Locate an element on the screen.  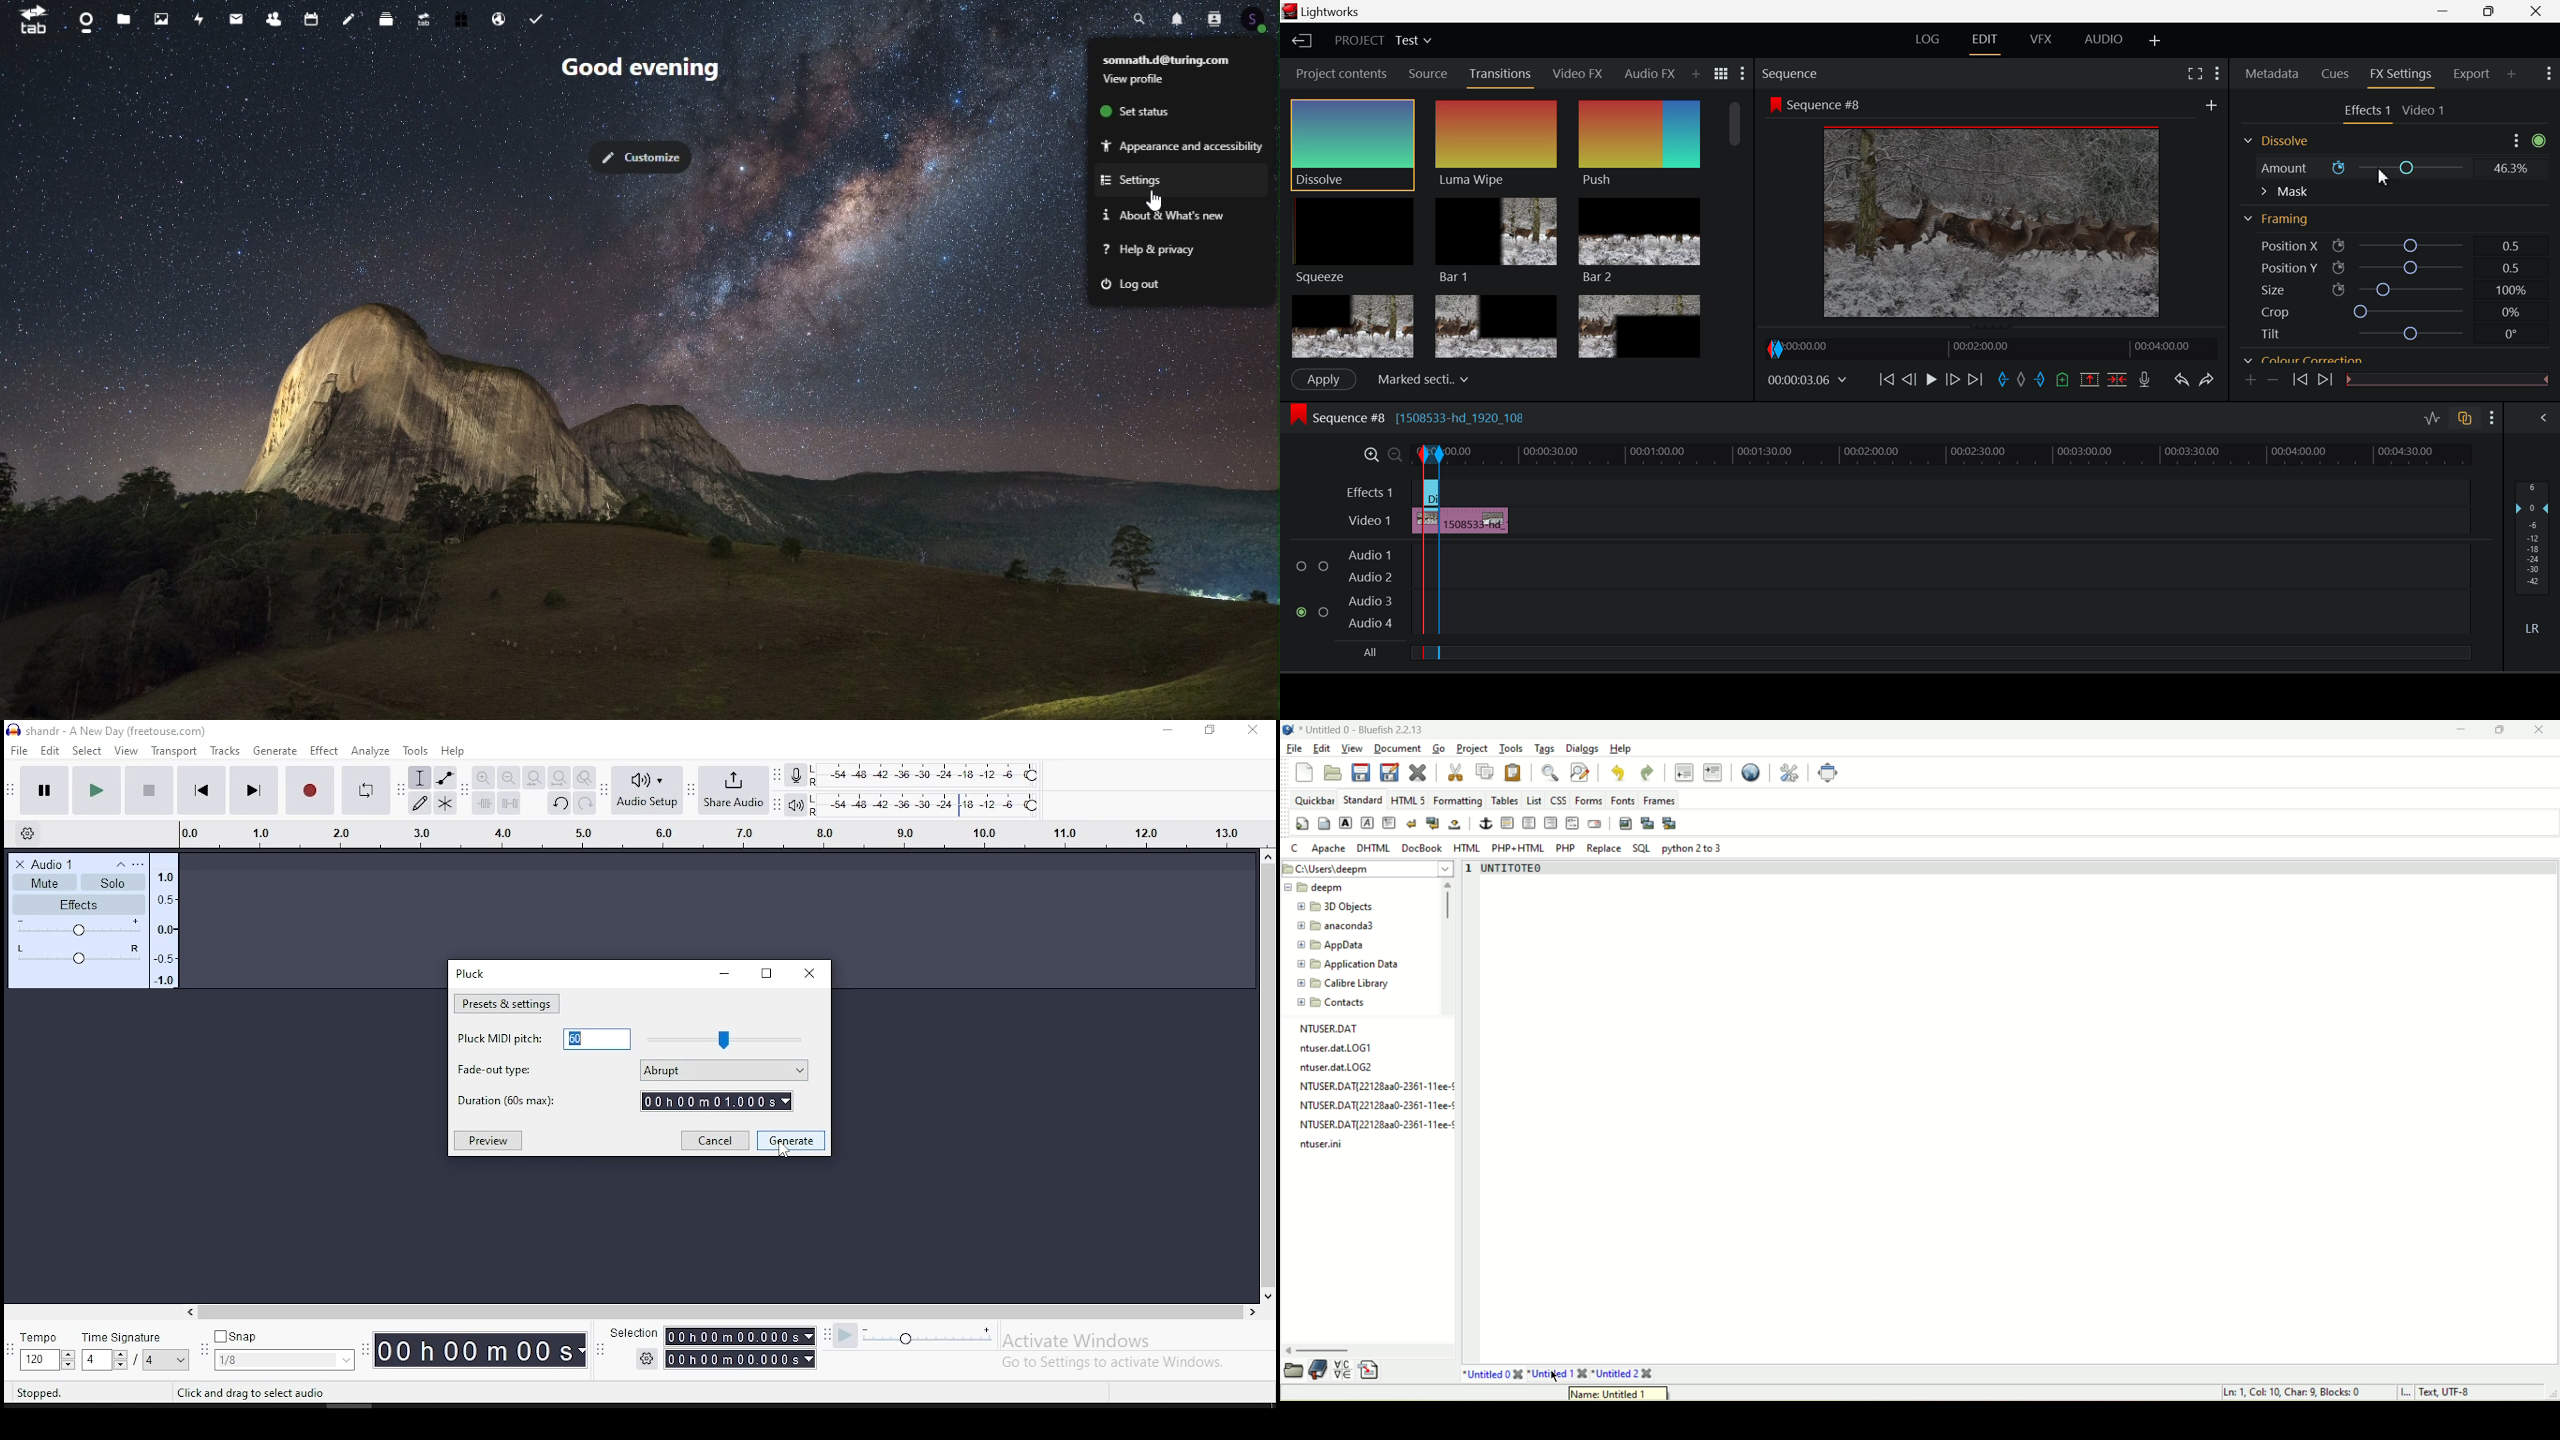
go is located at coordinates (1439, 748).